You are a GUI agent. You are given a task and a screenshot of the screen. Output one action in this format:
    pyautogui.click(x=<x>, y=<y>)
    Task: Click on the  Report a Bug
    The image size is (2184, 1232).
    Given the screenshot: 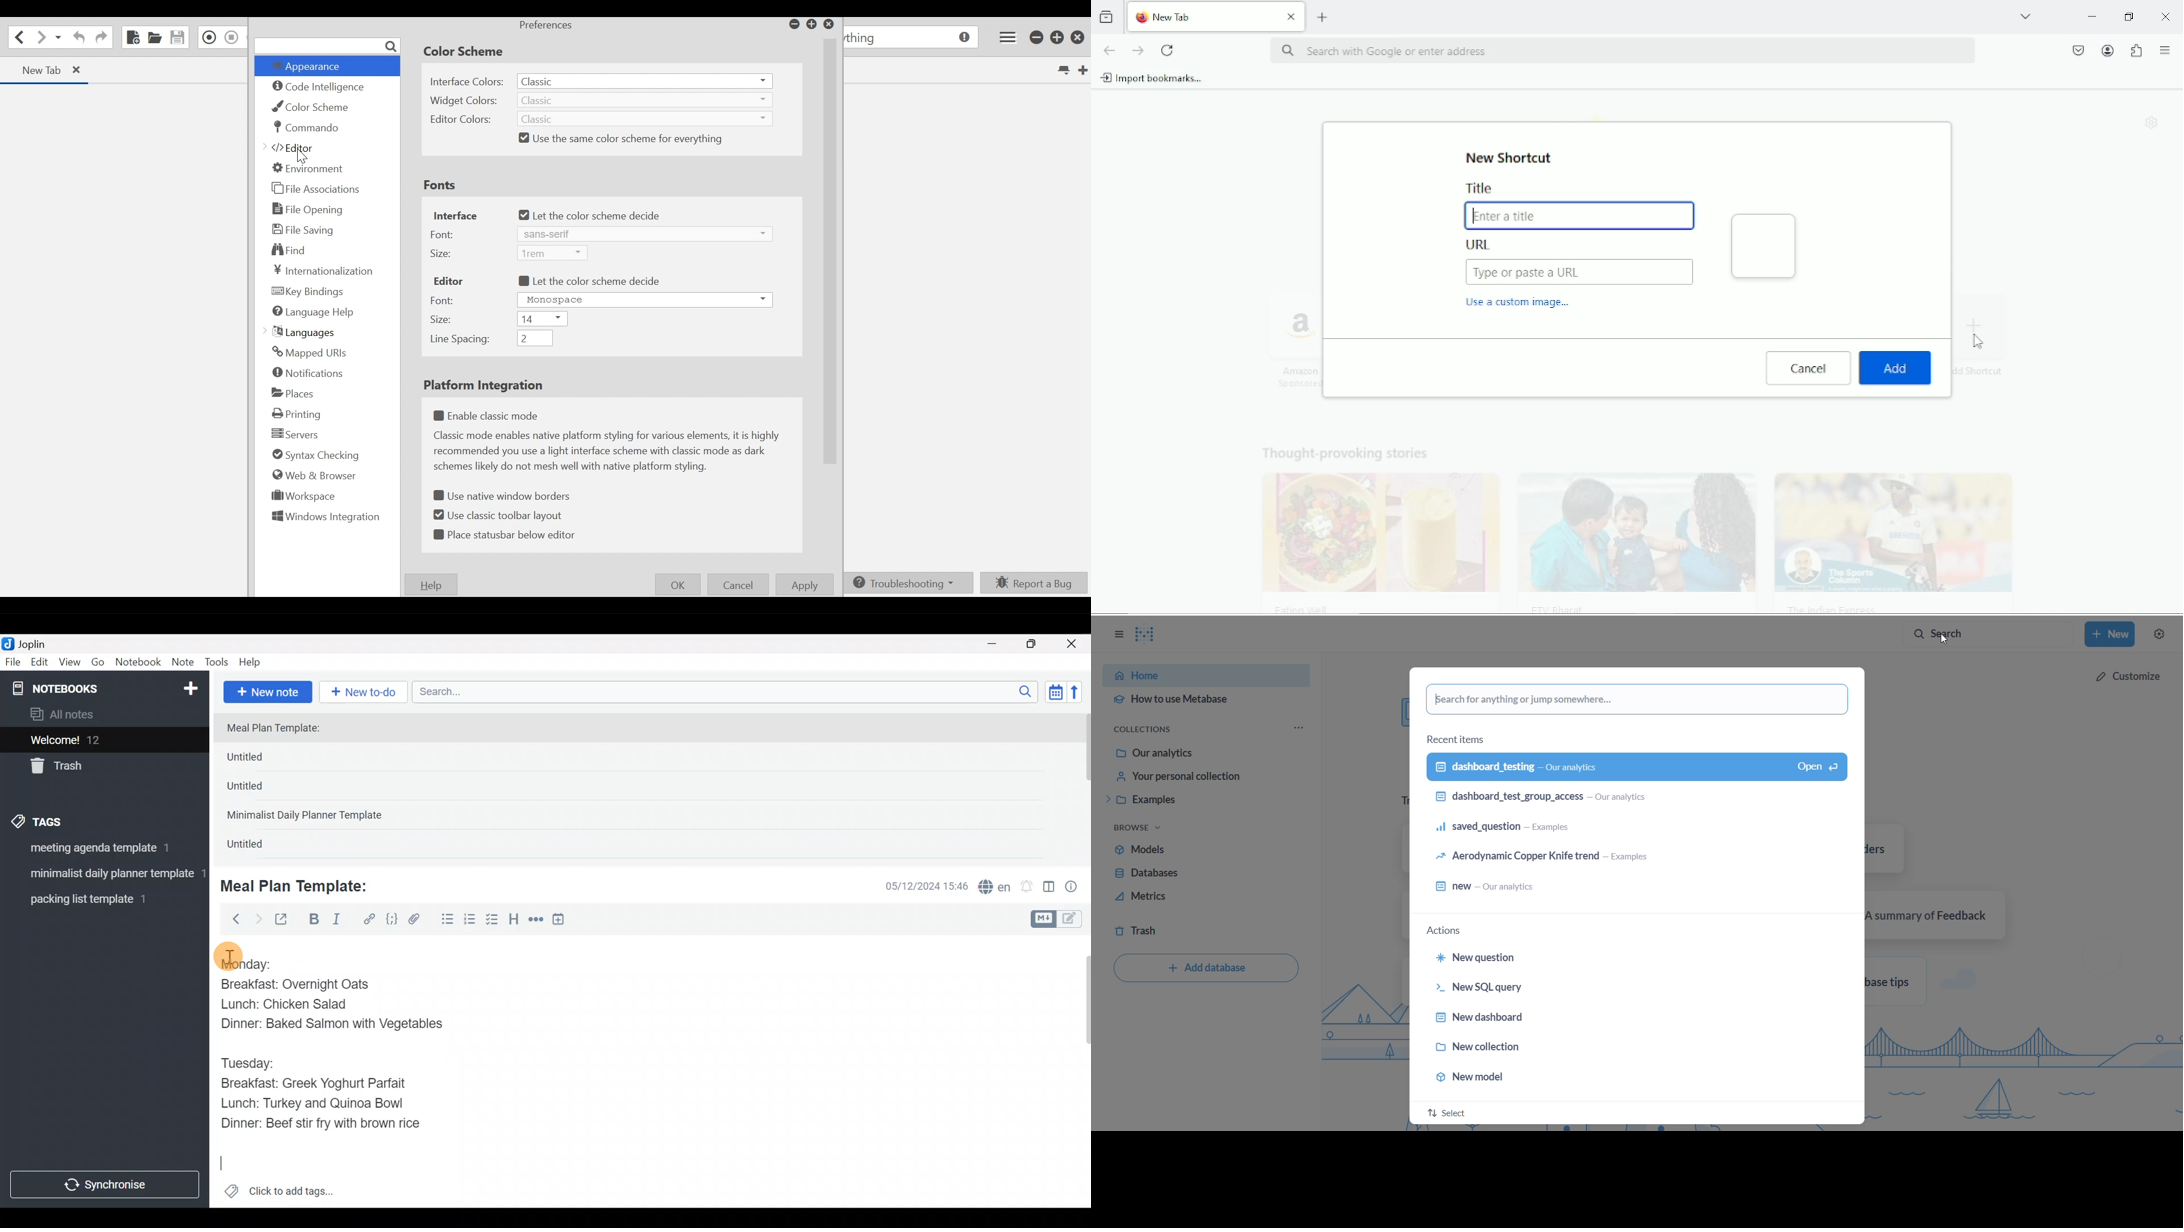 What is the action you would take?
    pyautogui.click(x=1034, y=583)
    